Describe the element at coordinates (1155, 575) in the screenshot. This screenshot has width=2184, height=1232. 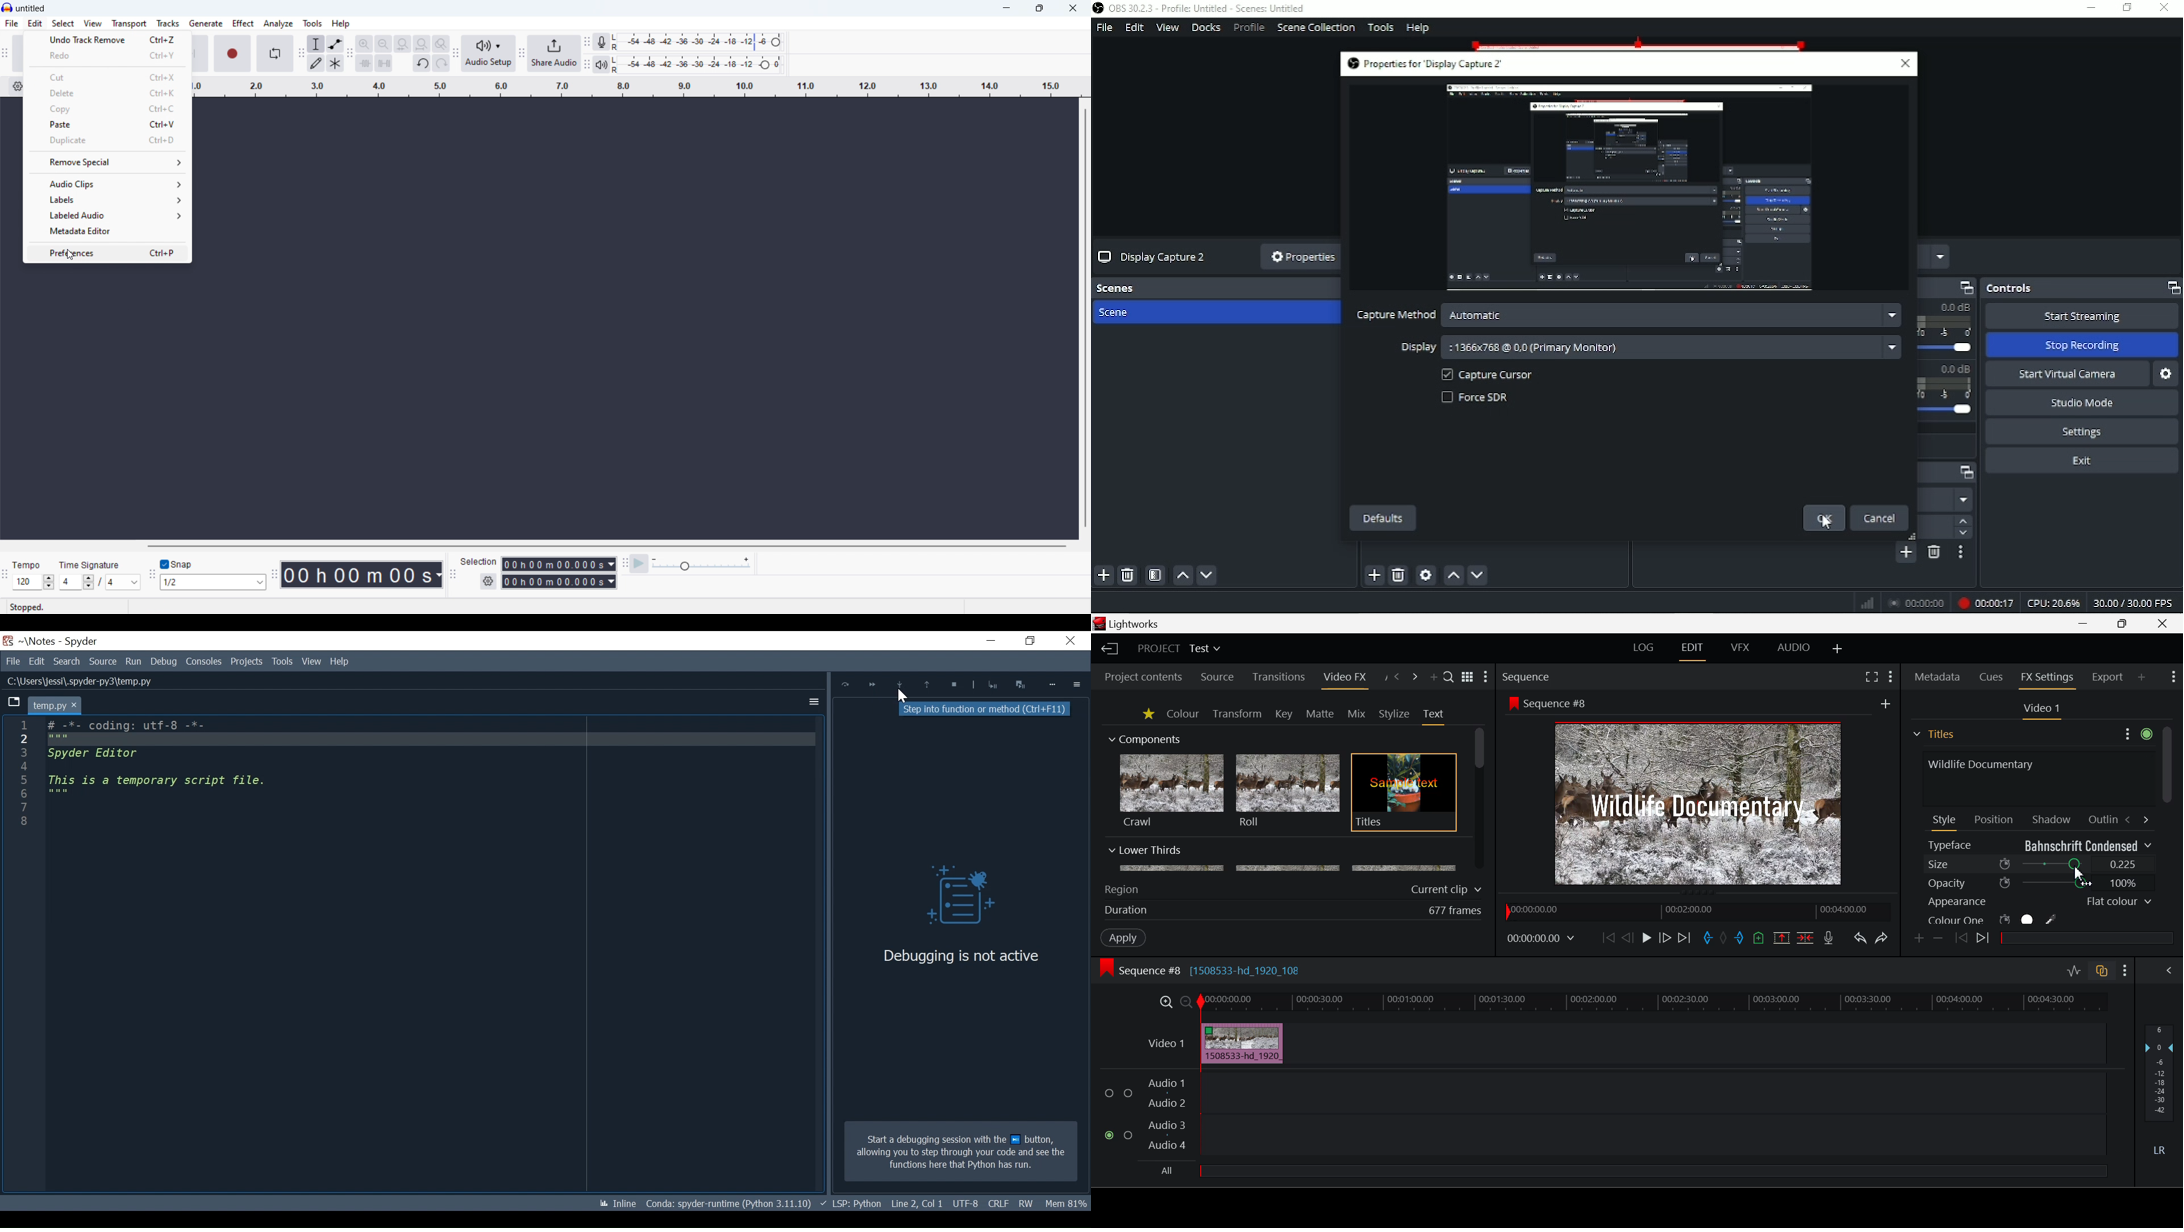
I see `Open scene filters` at that location.